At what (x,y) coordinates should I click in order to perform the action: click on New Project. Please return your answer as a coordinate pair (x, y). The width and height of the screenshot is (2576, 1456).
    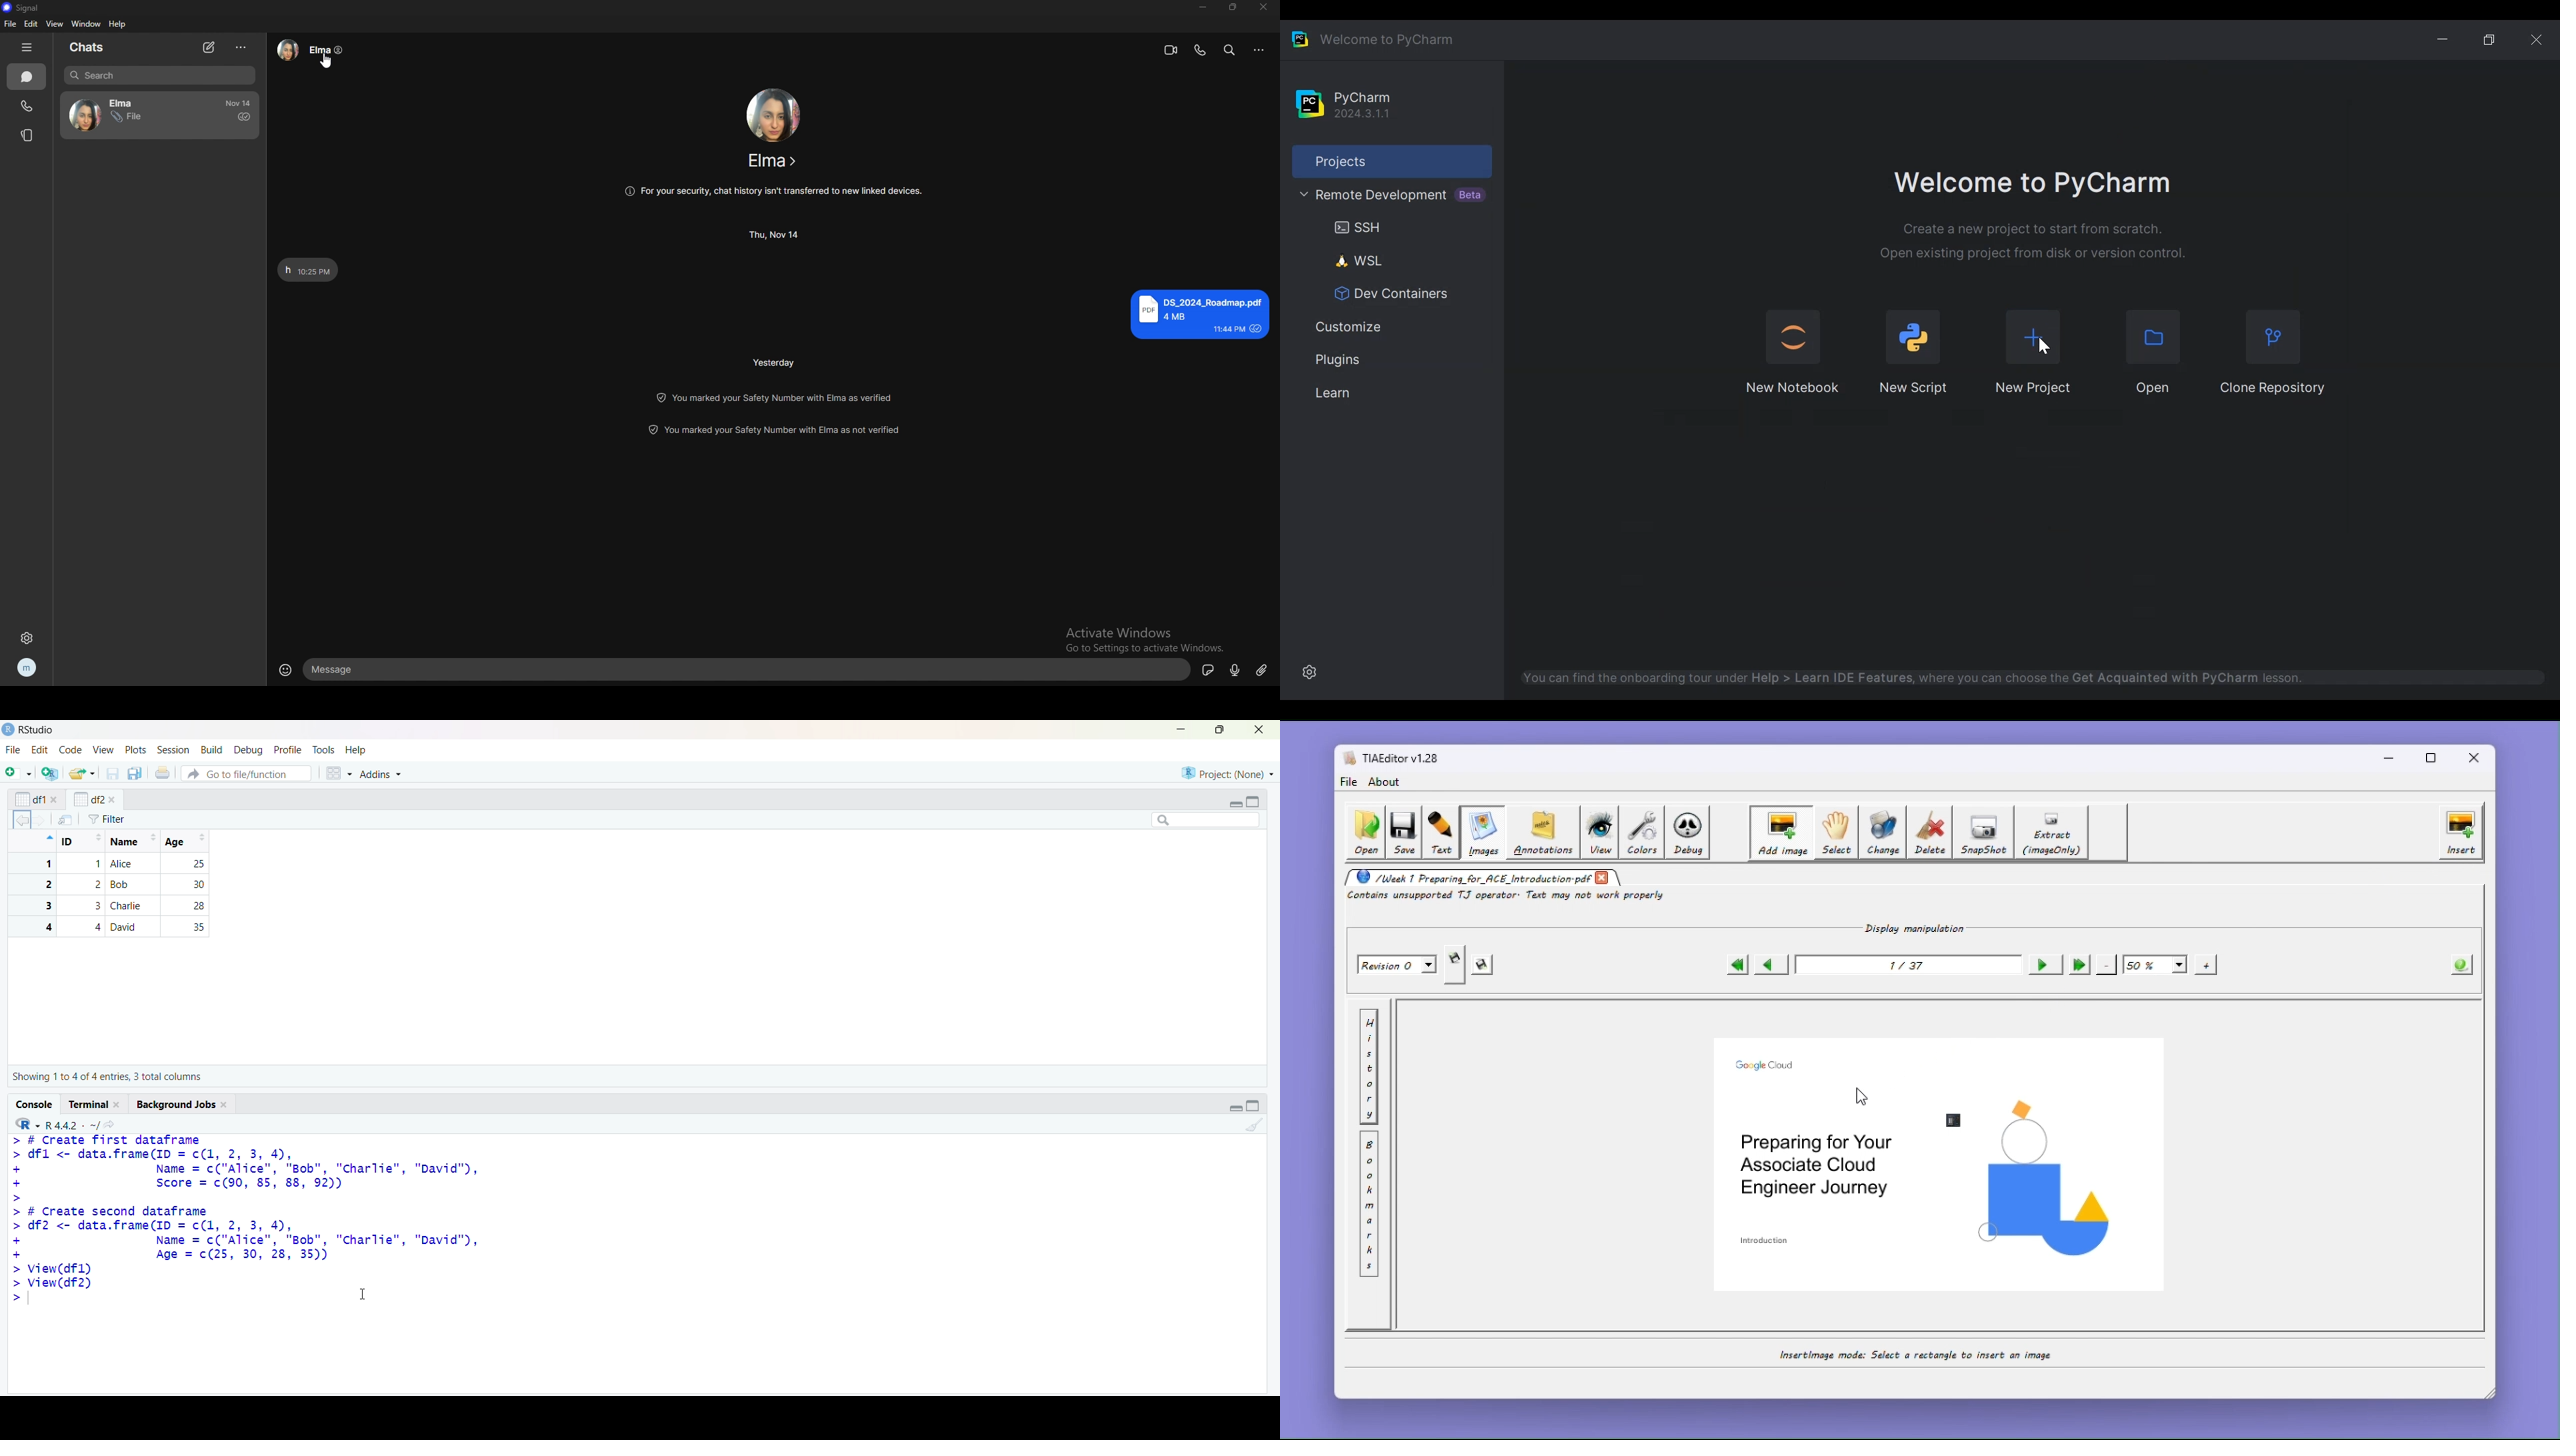
    Looking at the image, I should click on (2032, 389).